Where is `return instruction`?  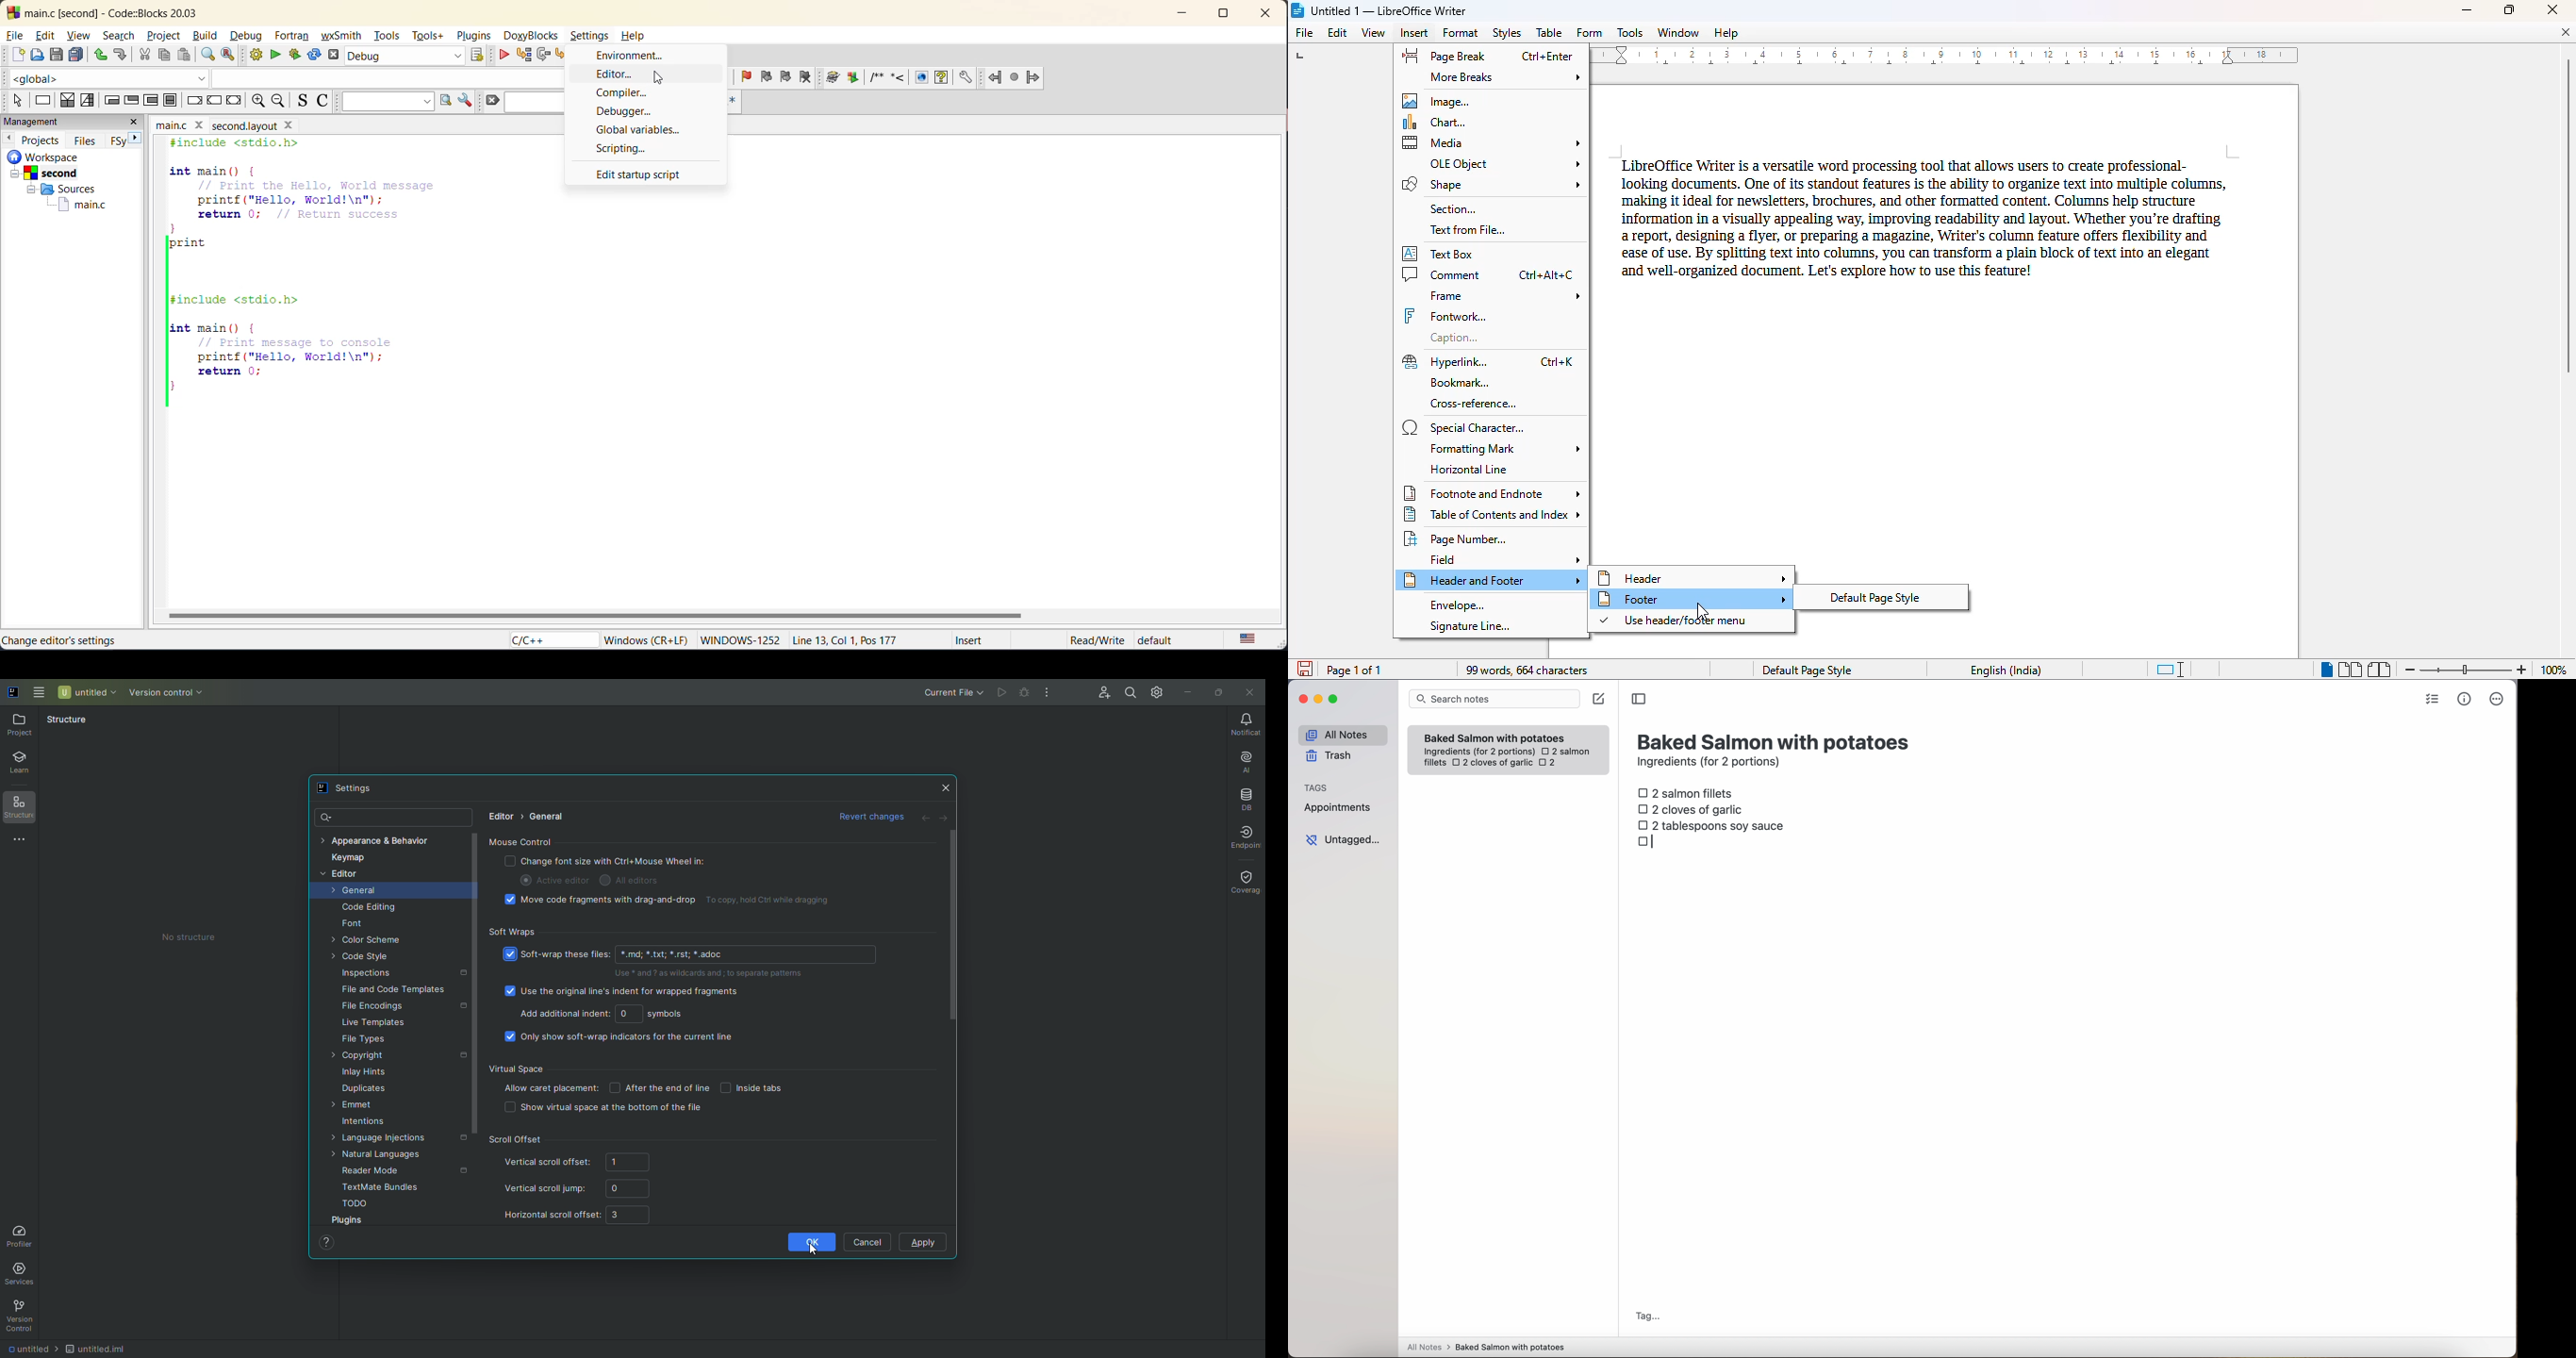
return instruction is located at coordinates (233, 102).